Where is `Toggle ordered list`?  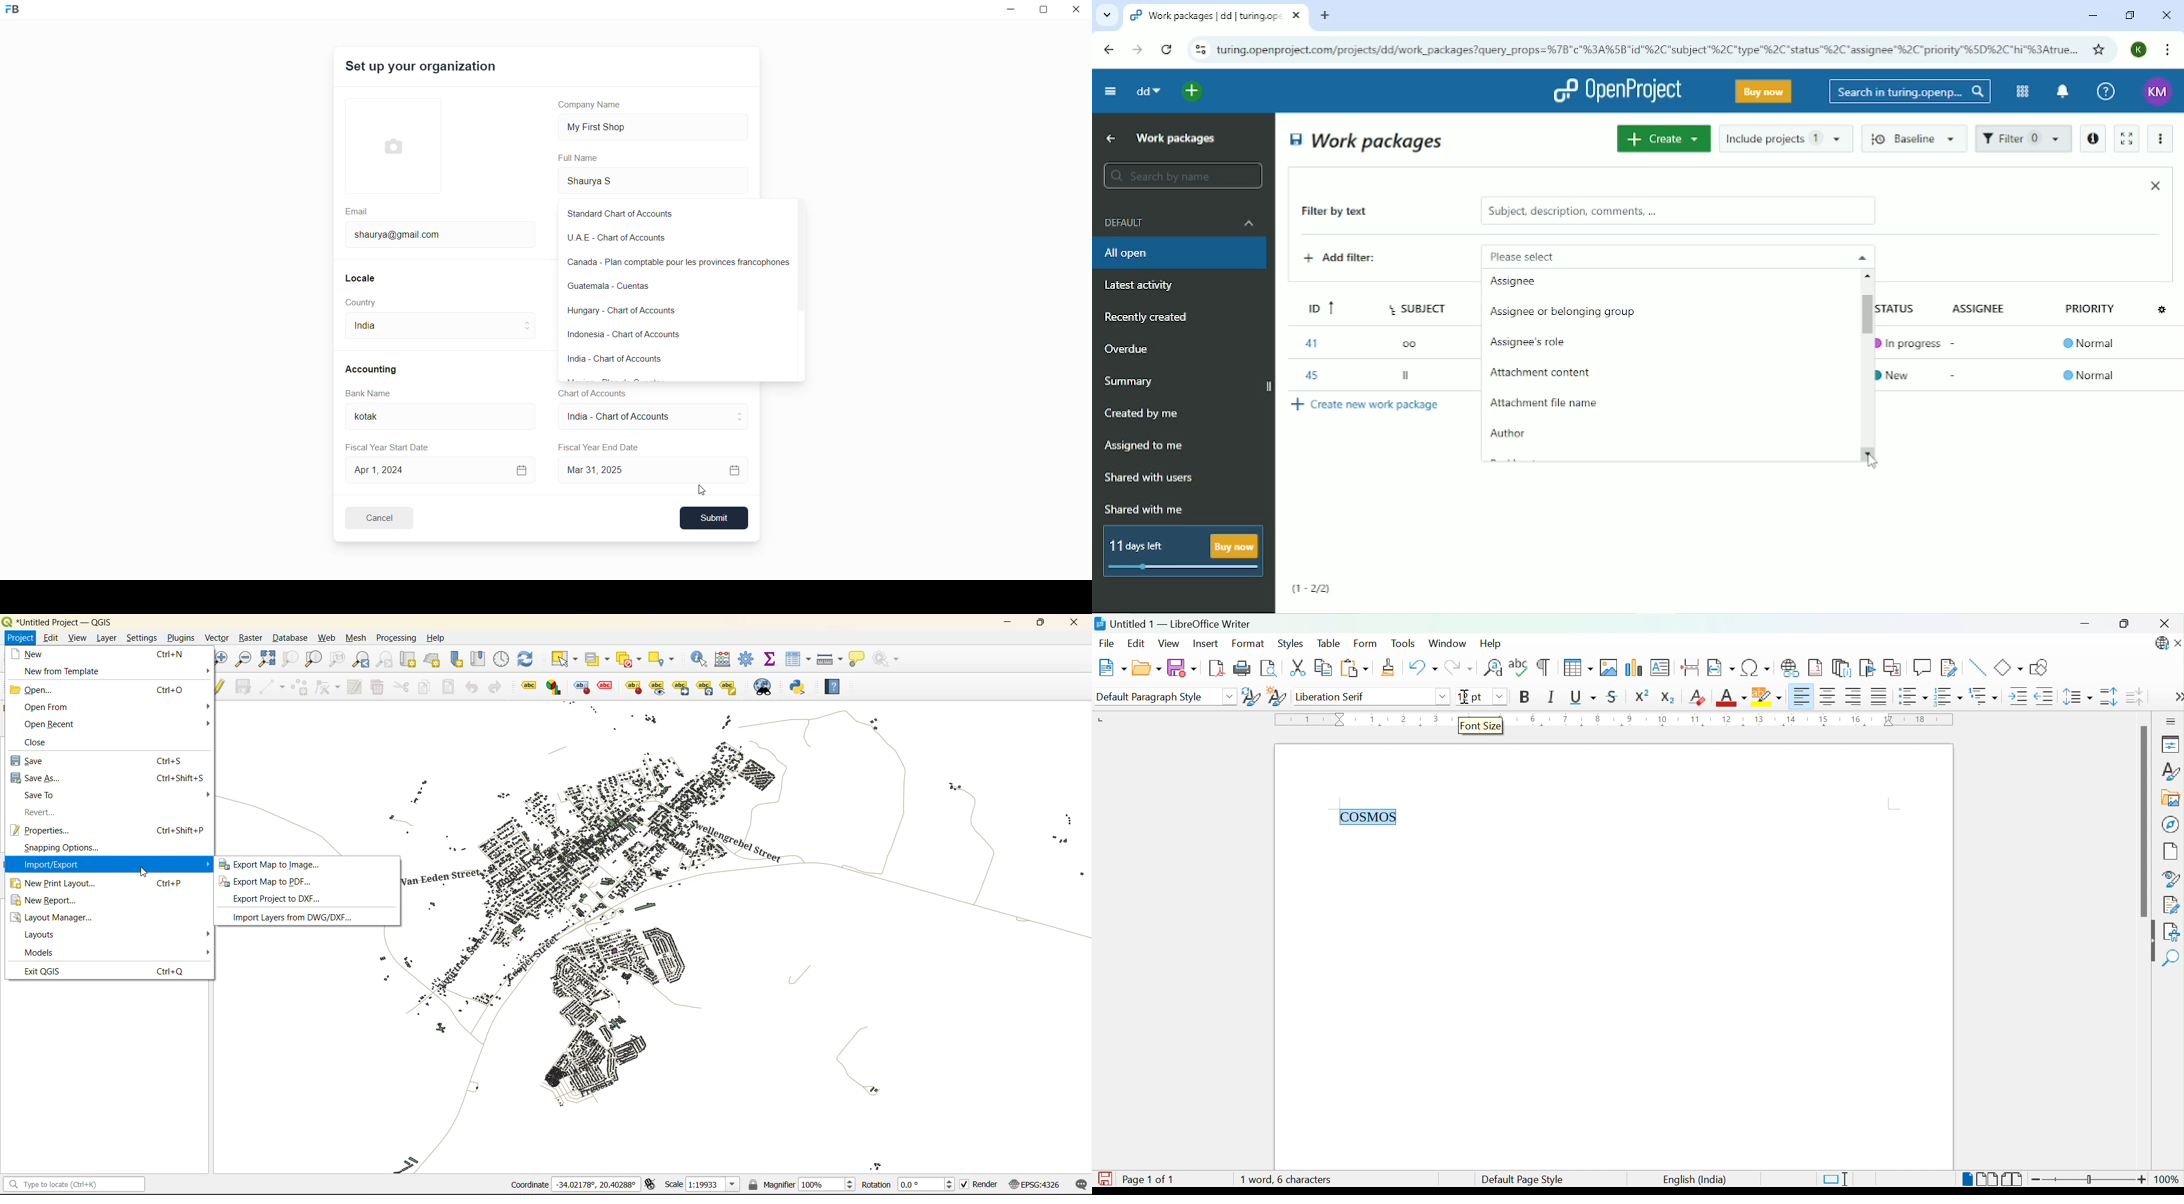
Toggle ordered list is located at coordinates (1949, 696).